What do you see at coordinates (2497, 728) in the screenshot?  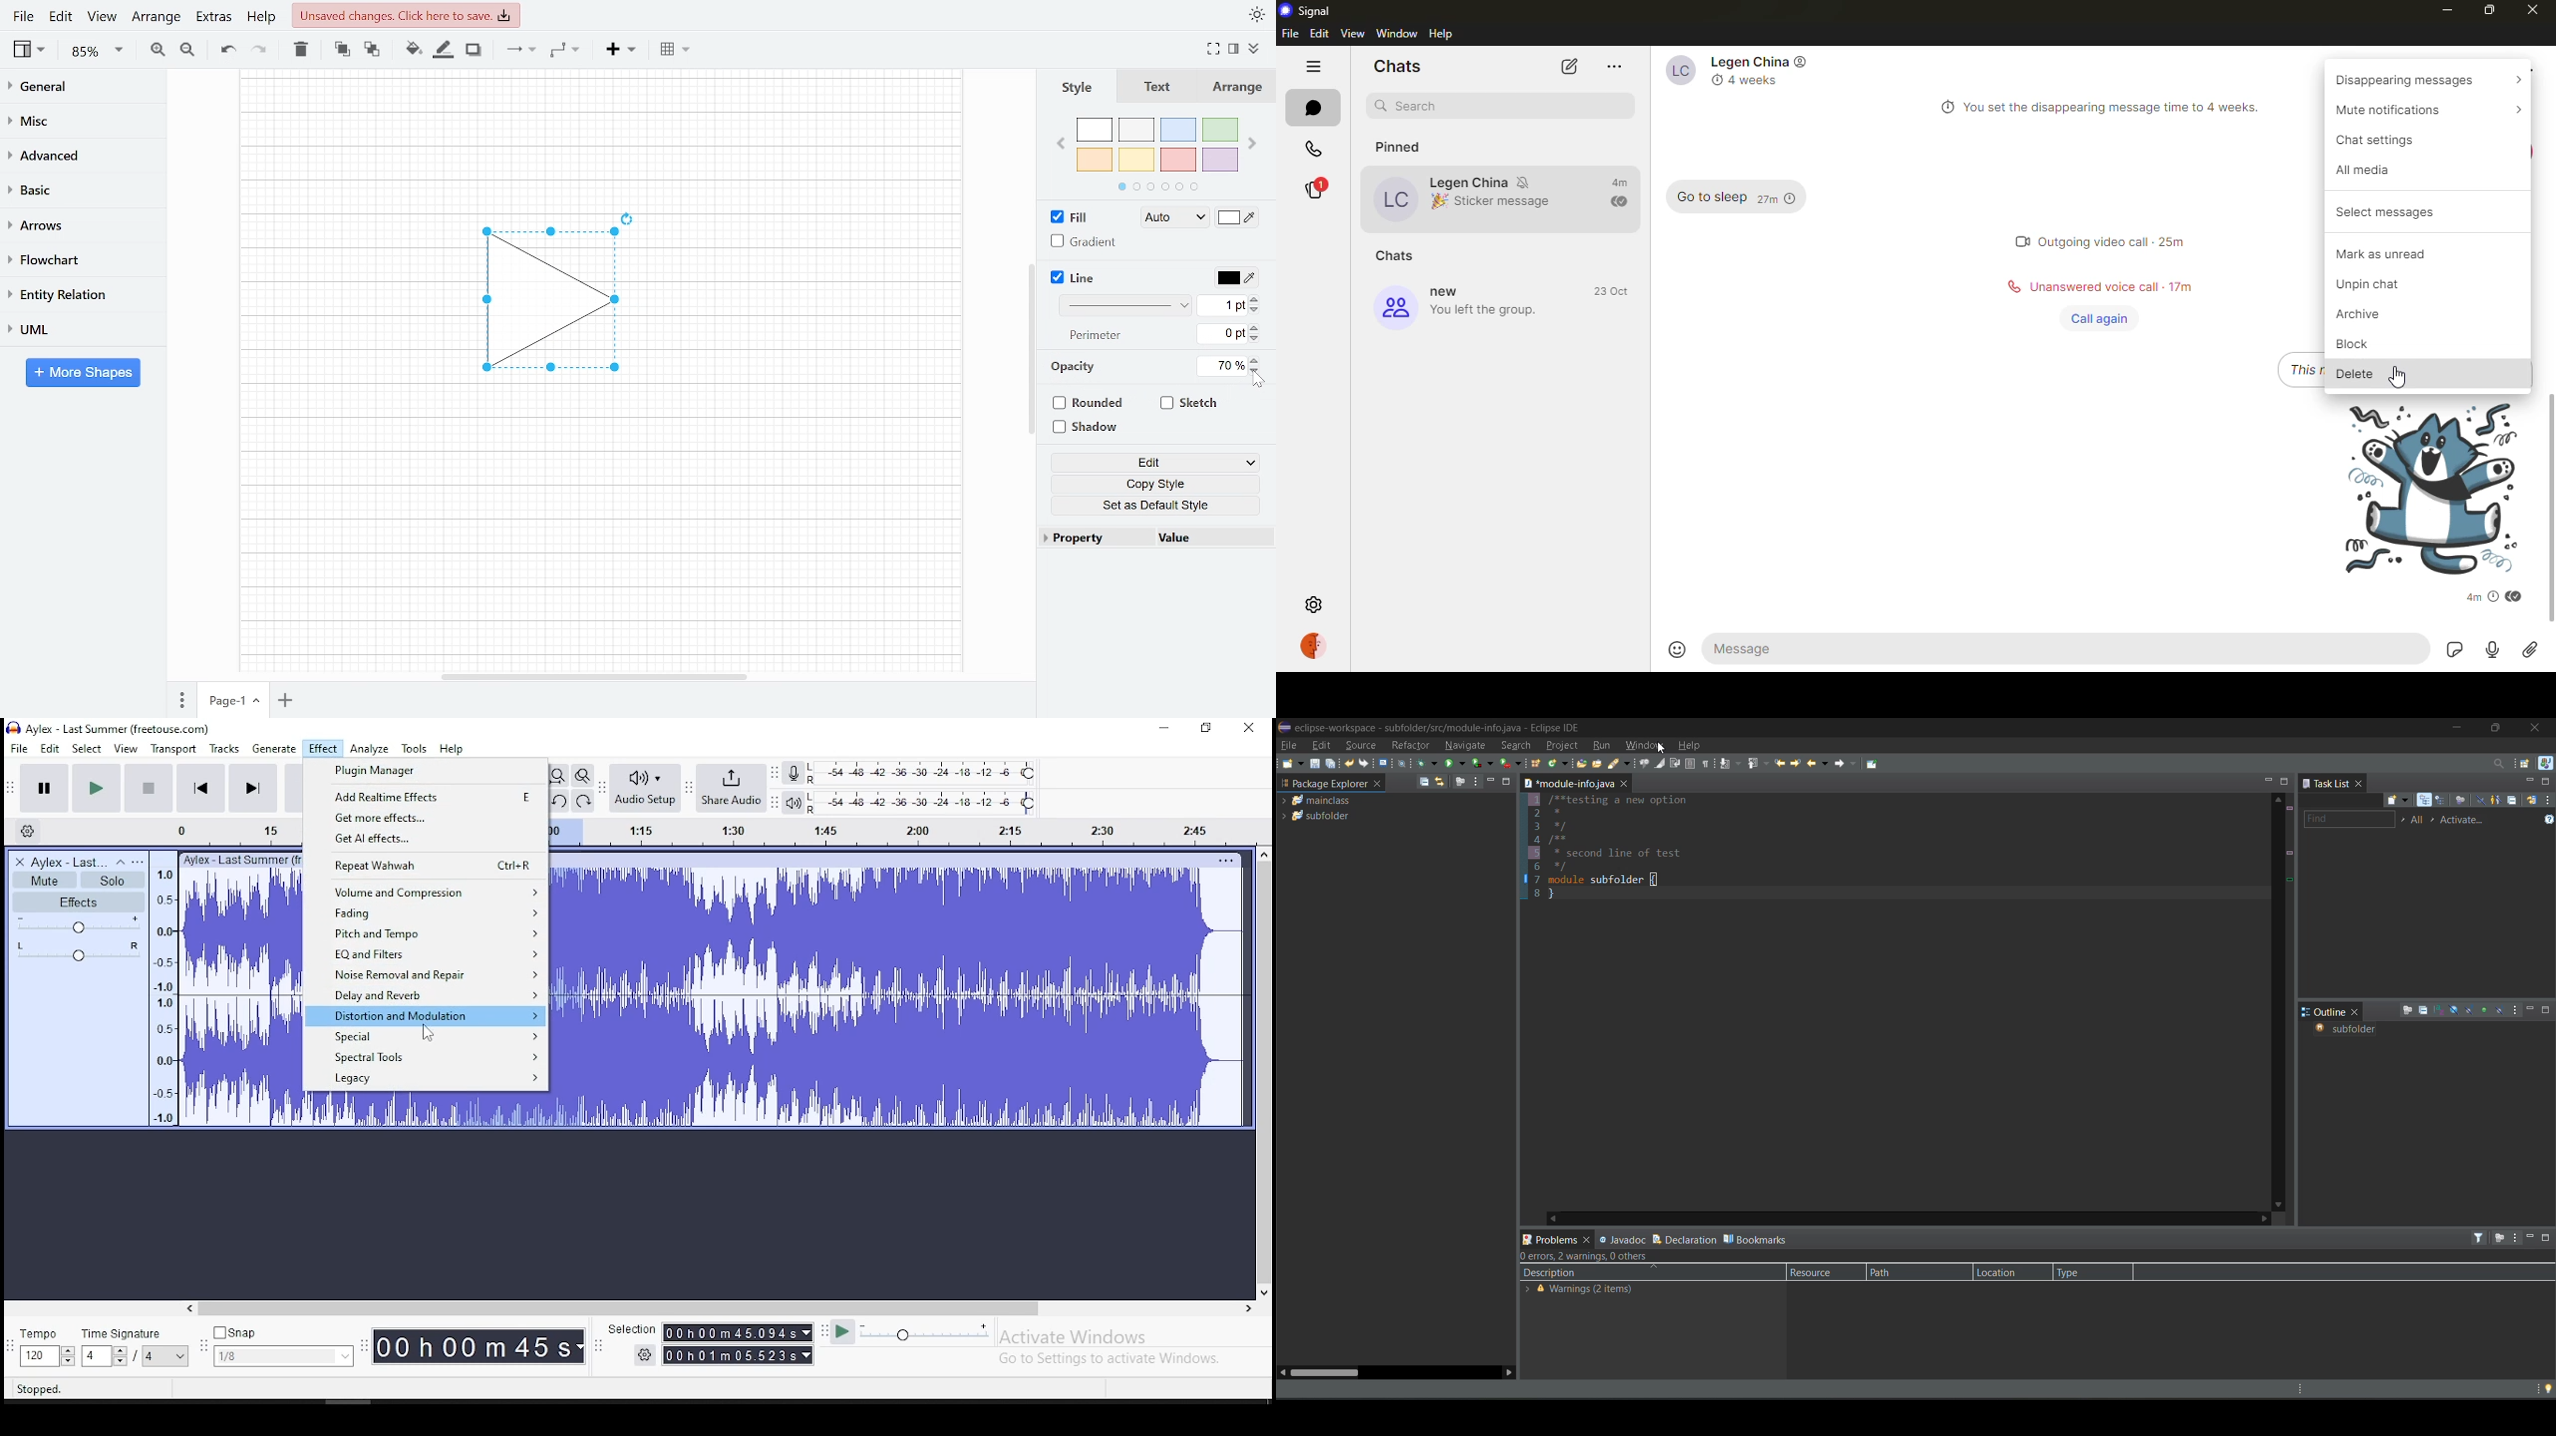 I see `maximize` at bounding box center [2497, 728].